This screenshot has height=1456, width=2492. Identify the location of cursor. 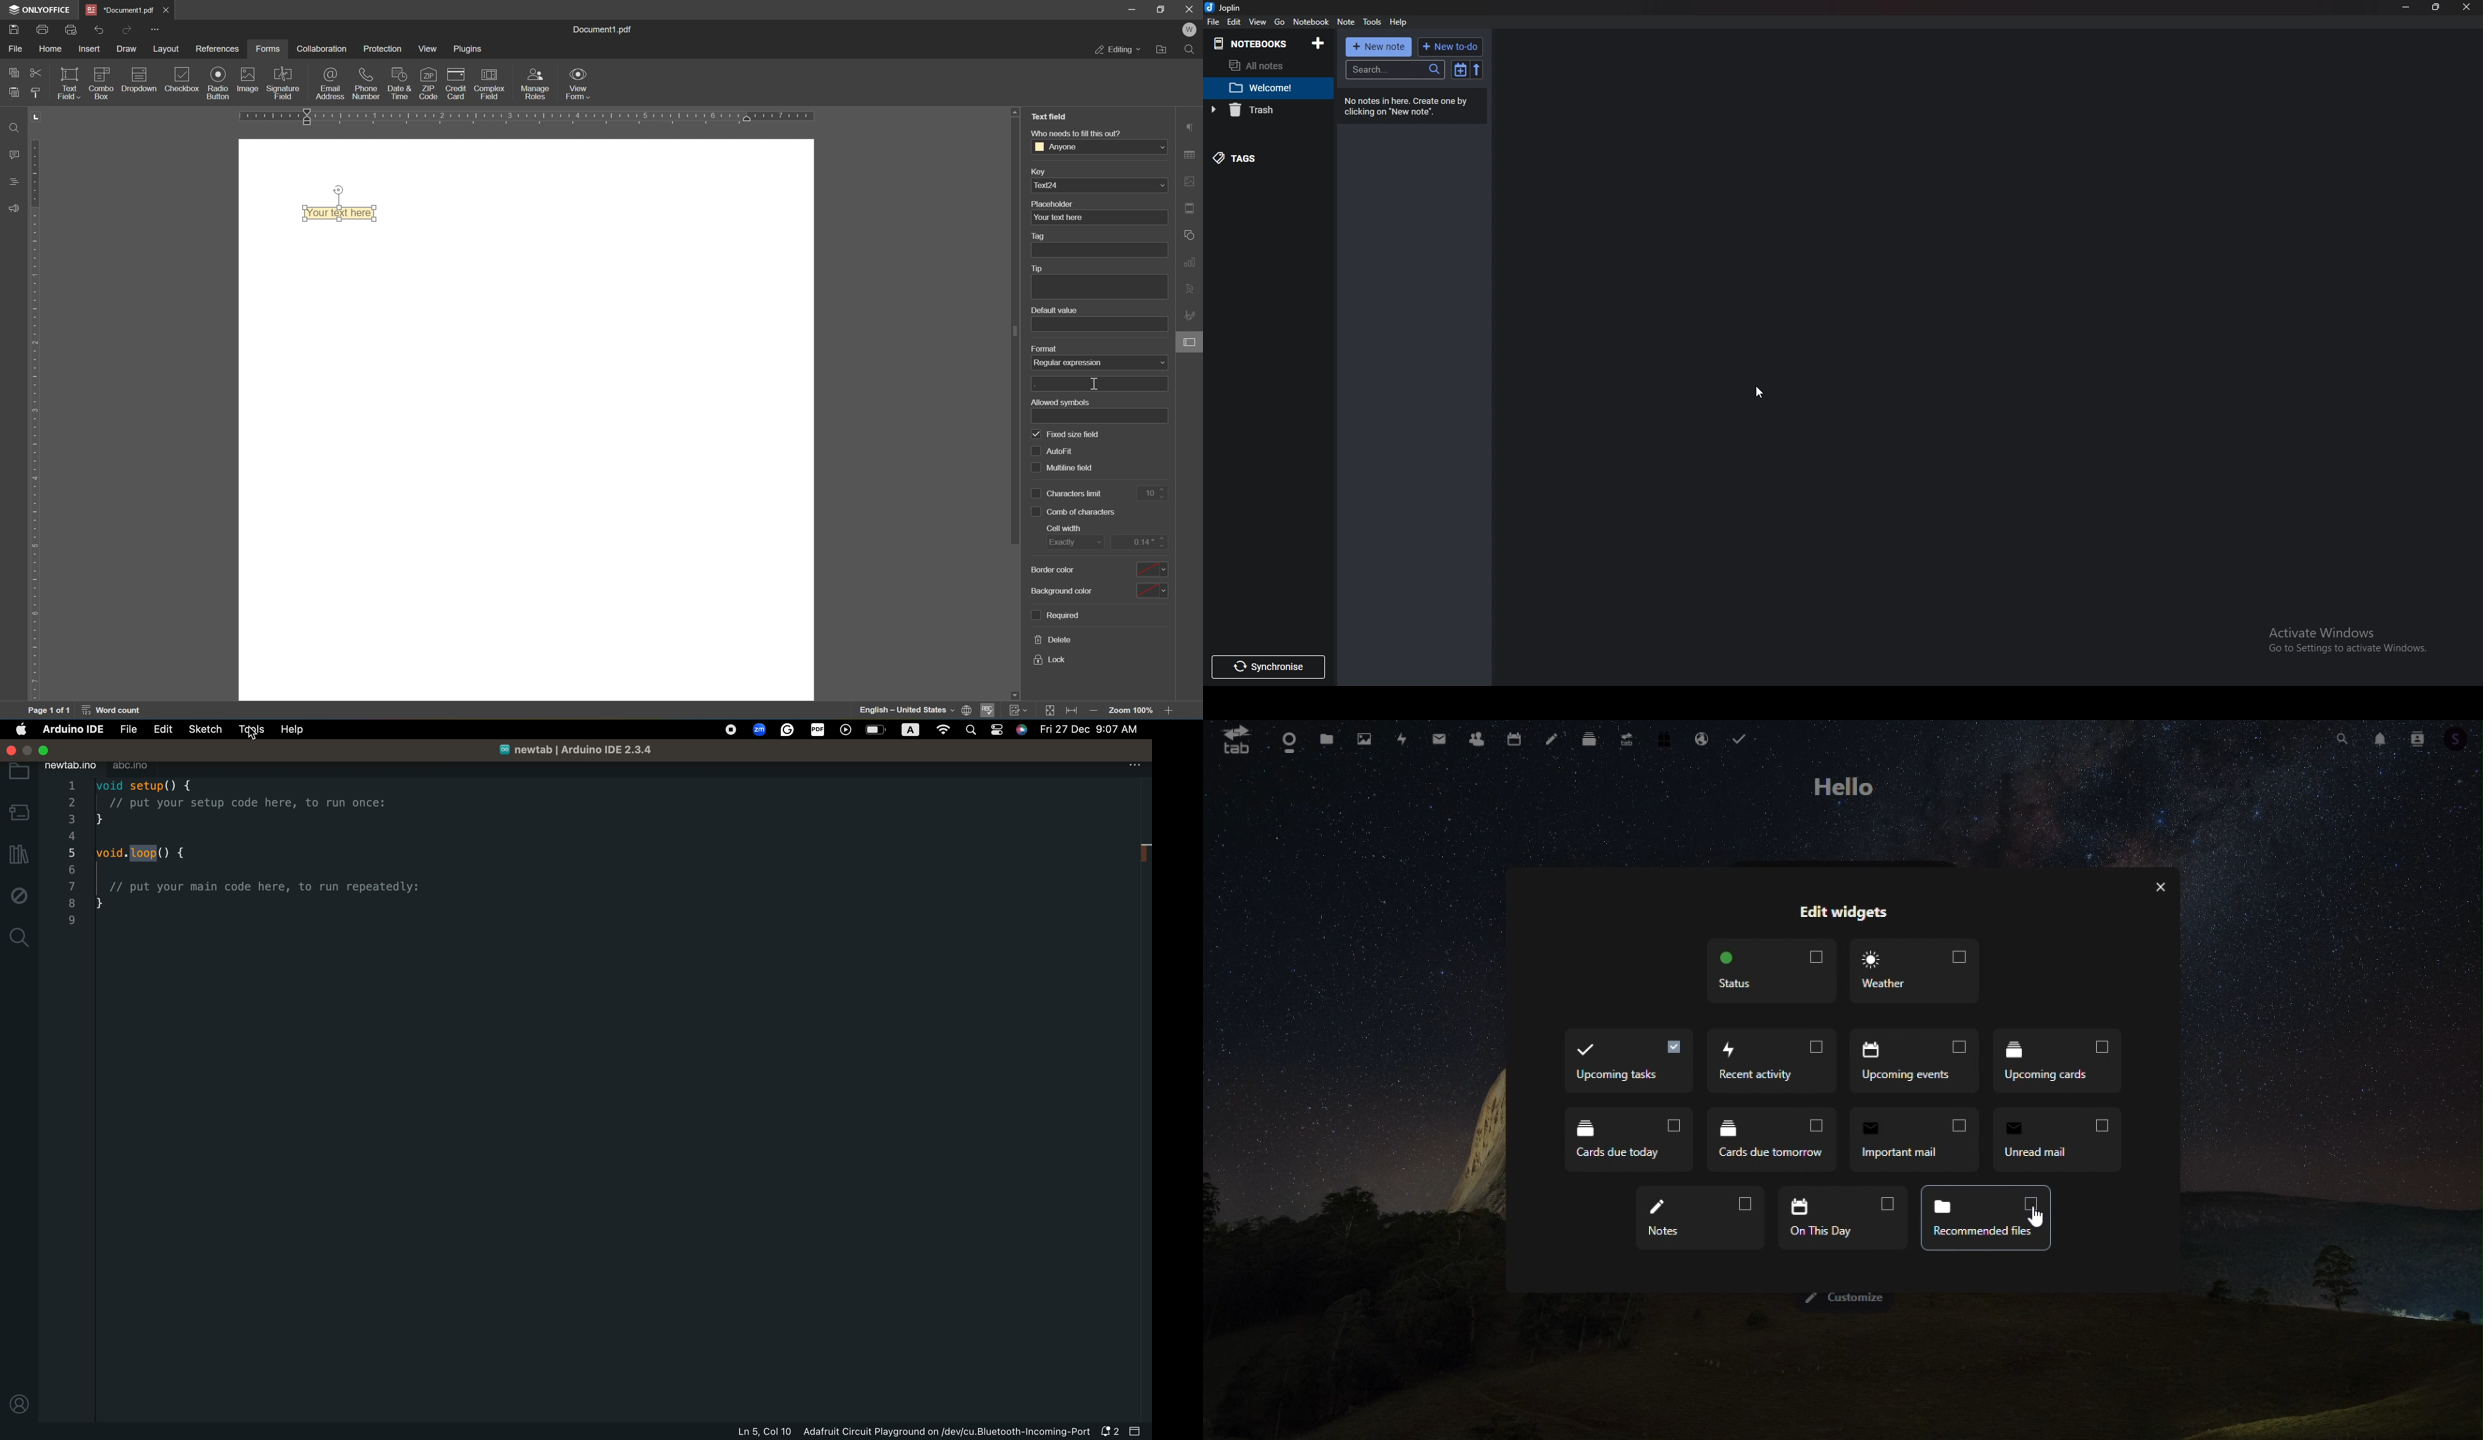
(1759, 391).